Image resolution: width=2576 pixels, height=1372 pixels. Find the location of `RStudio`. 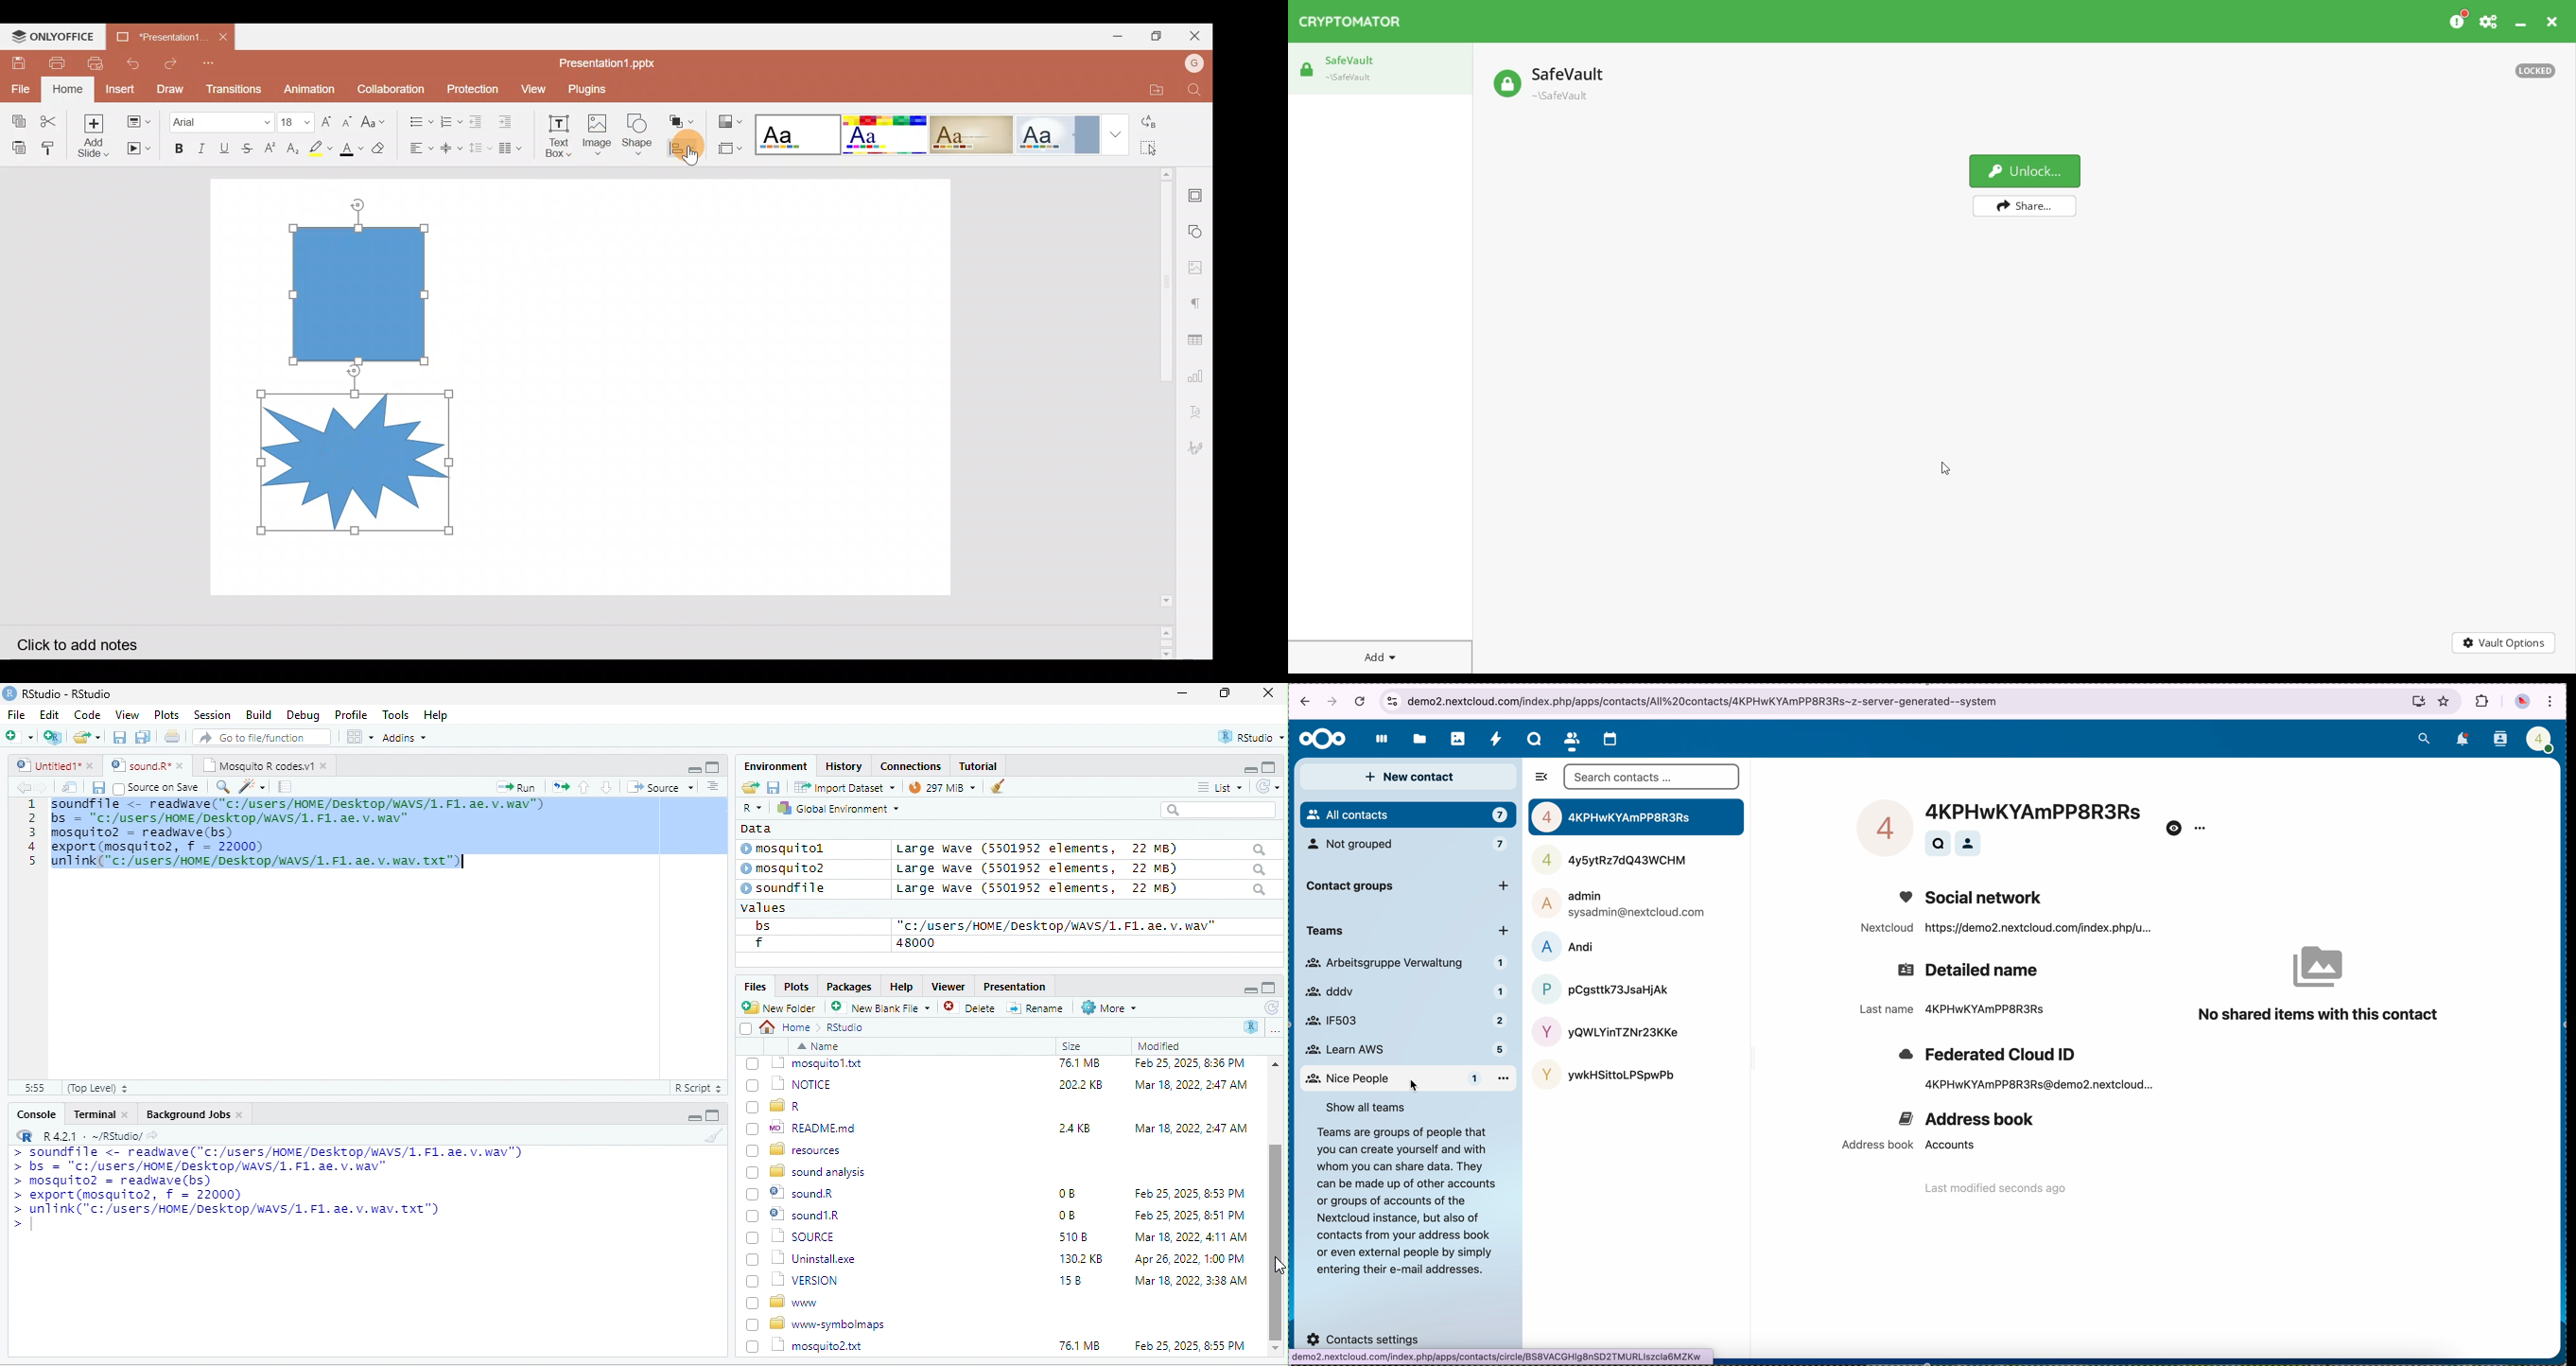

RStudio is located at coordinates (61, 692).